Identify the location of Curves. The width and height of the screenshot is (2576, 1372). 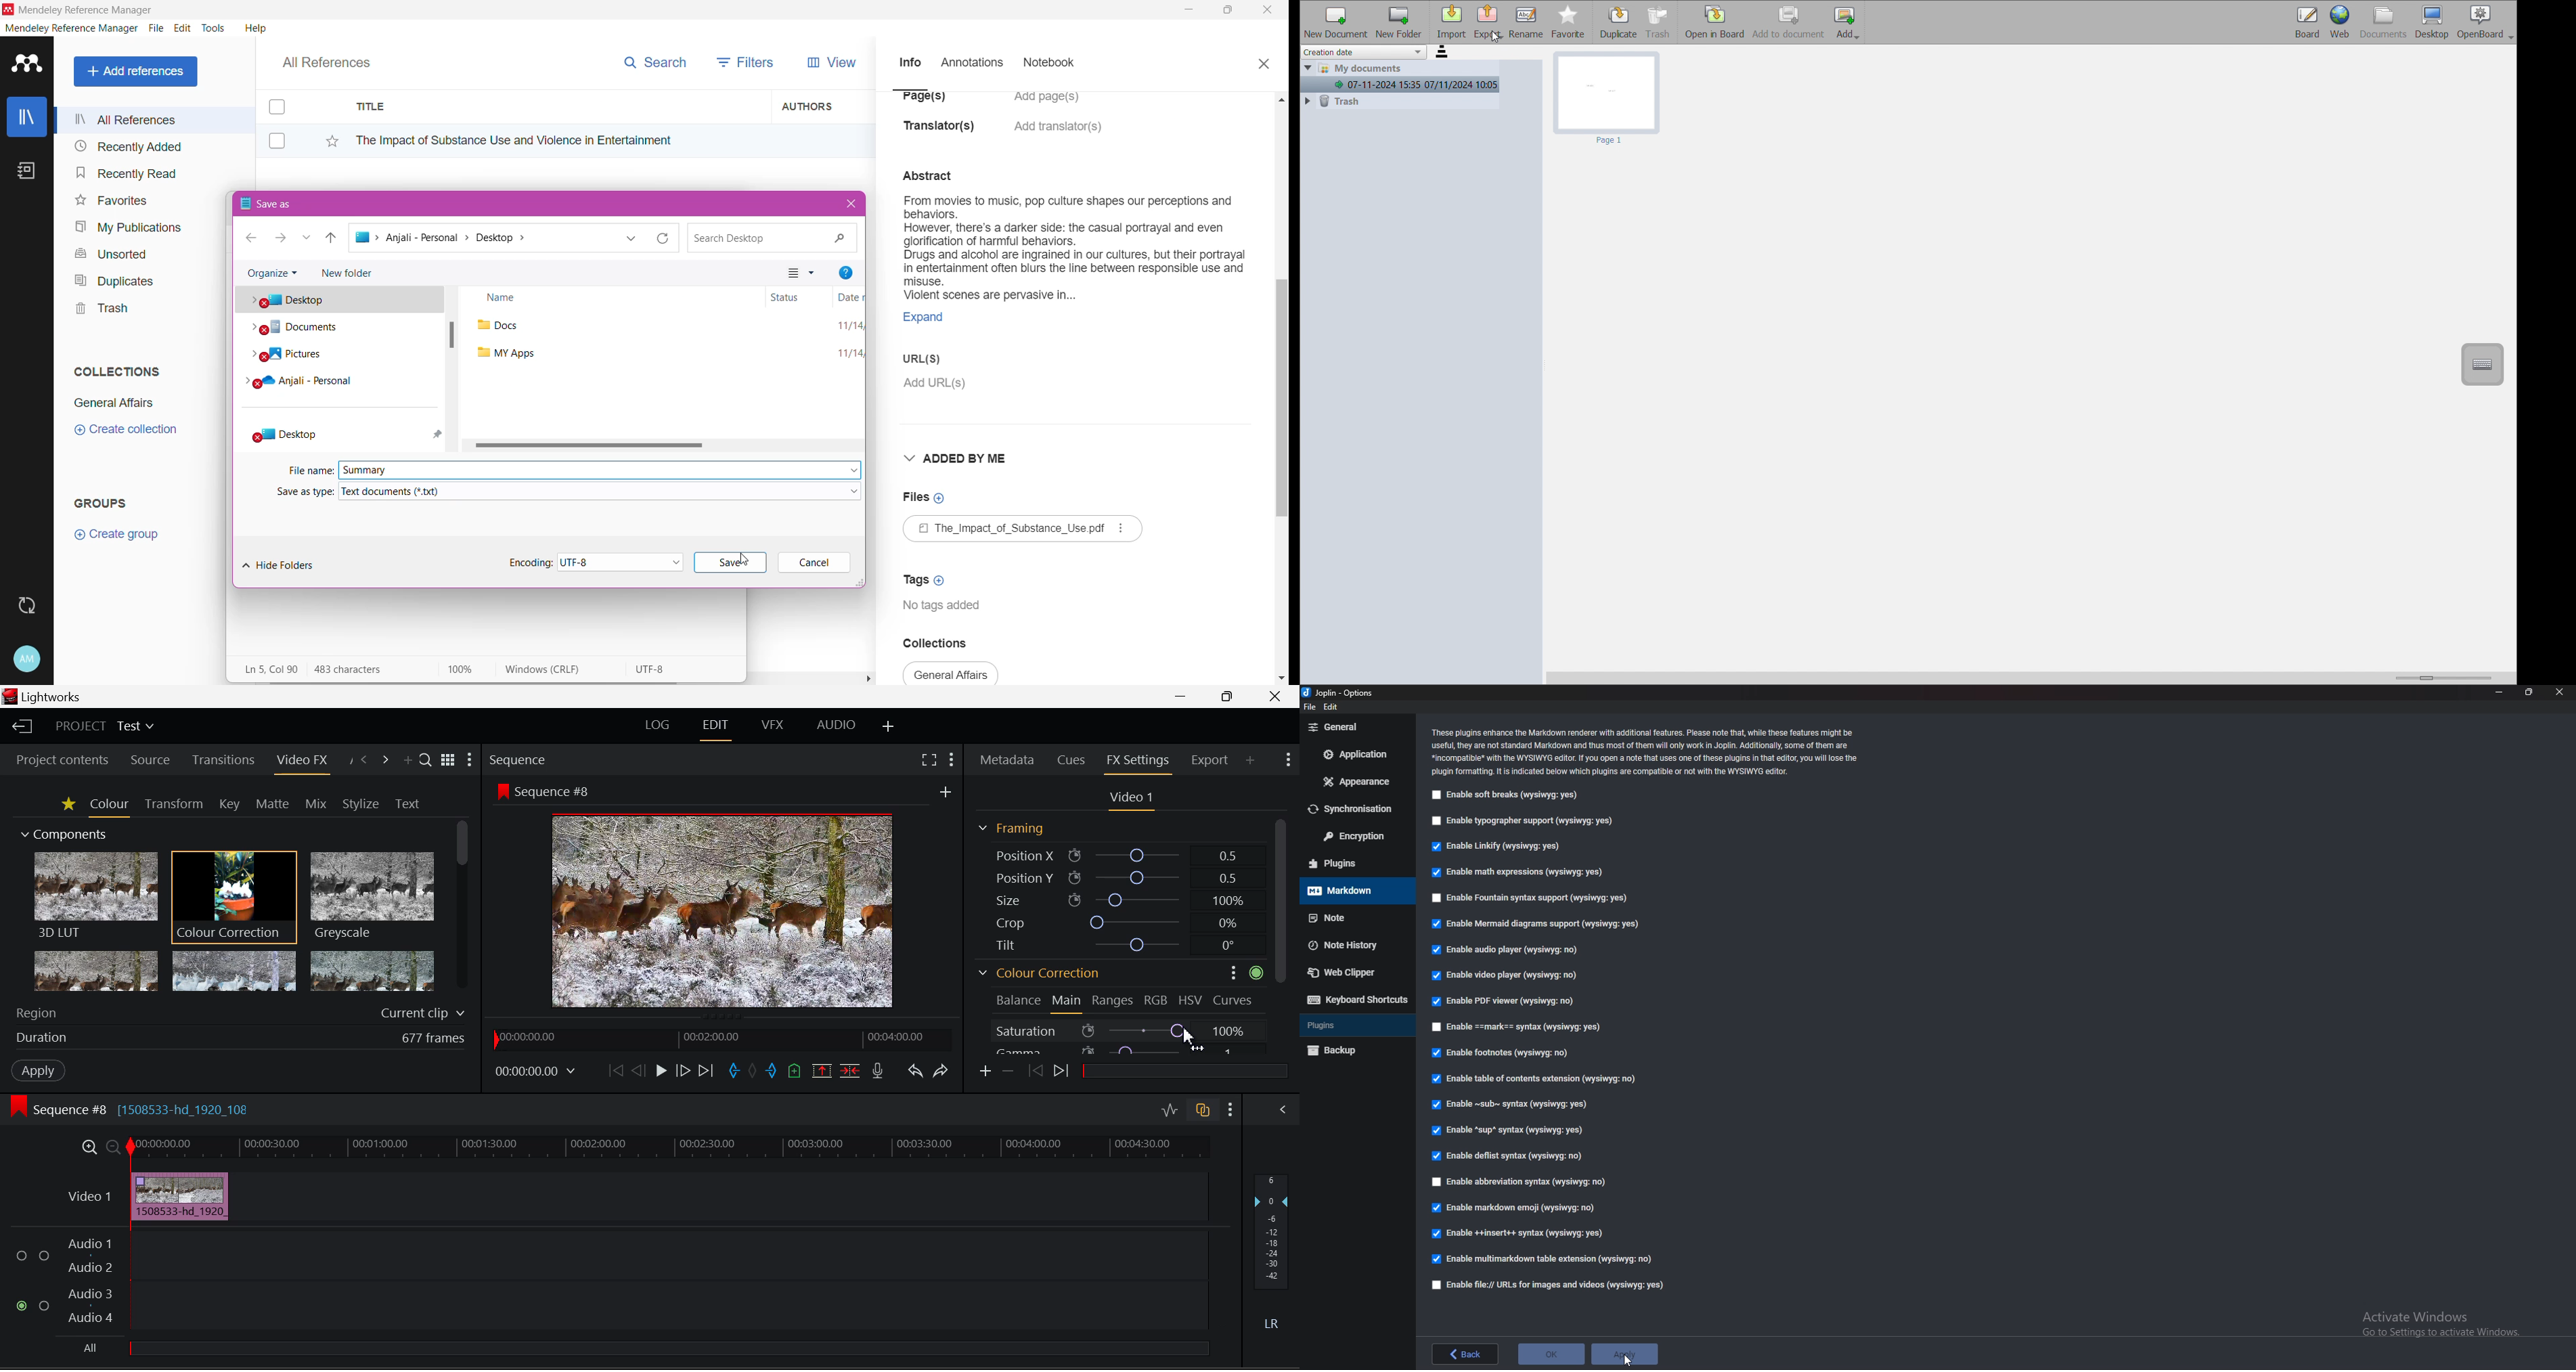
(1234, 998).